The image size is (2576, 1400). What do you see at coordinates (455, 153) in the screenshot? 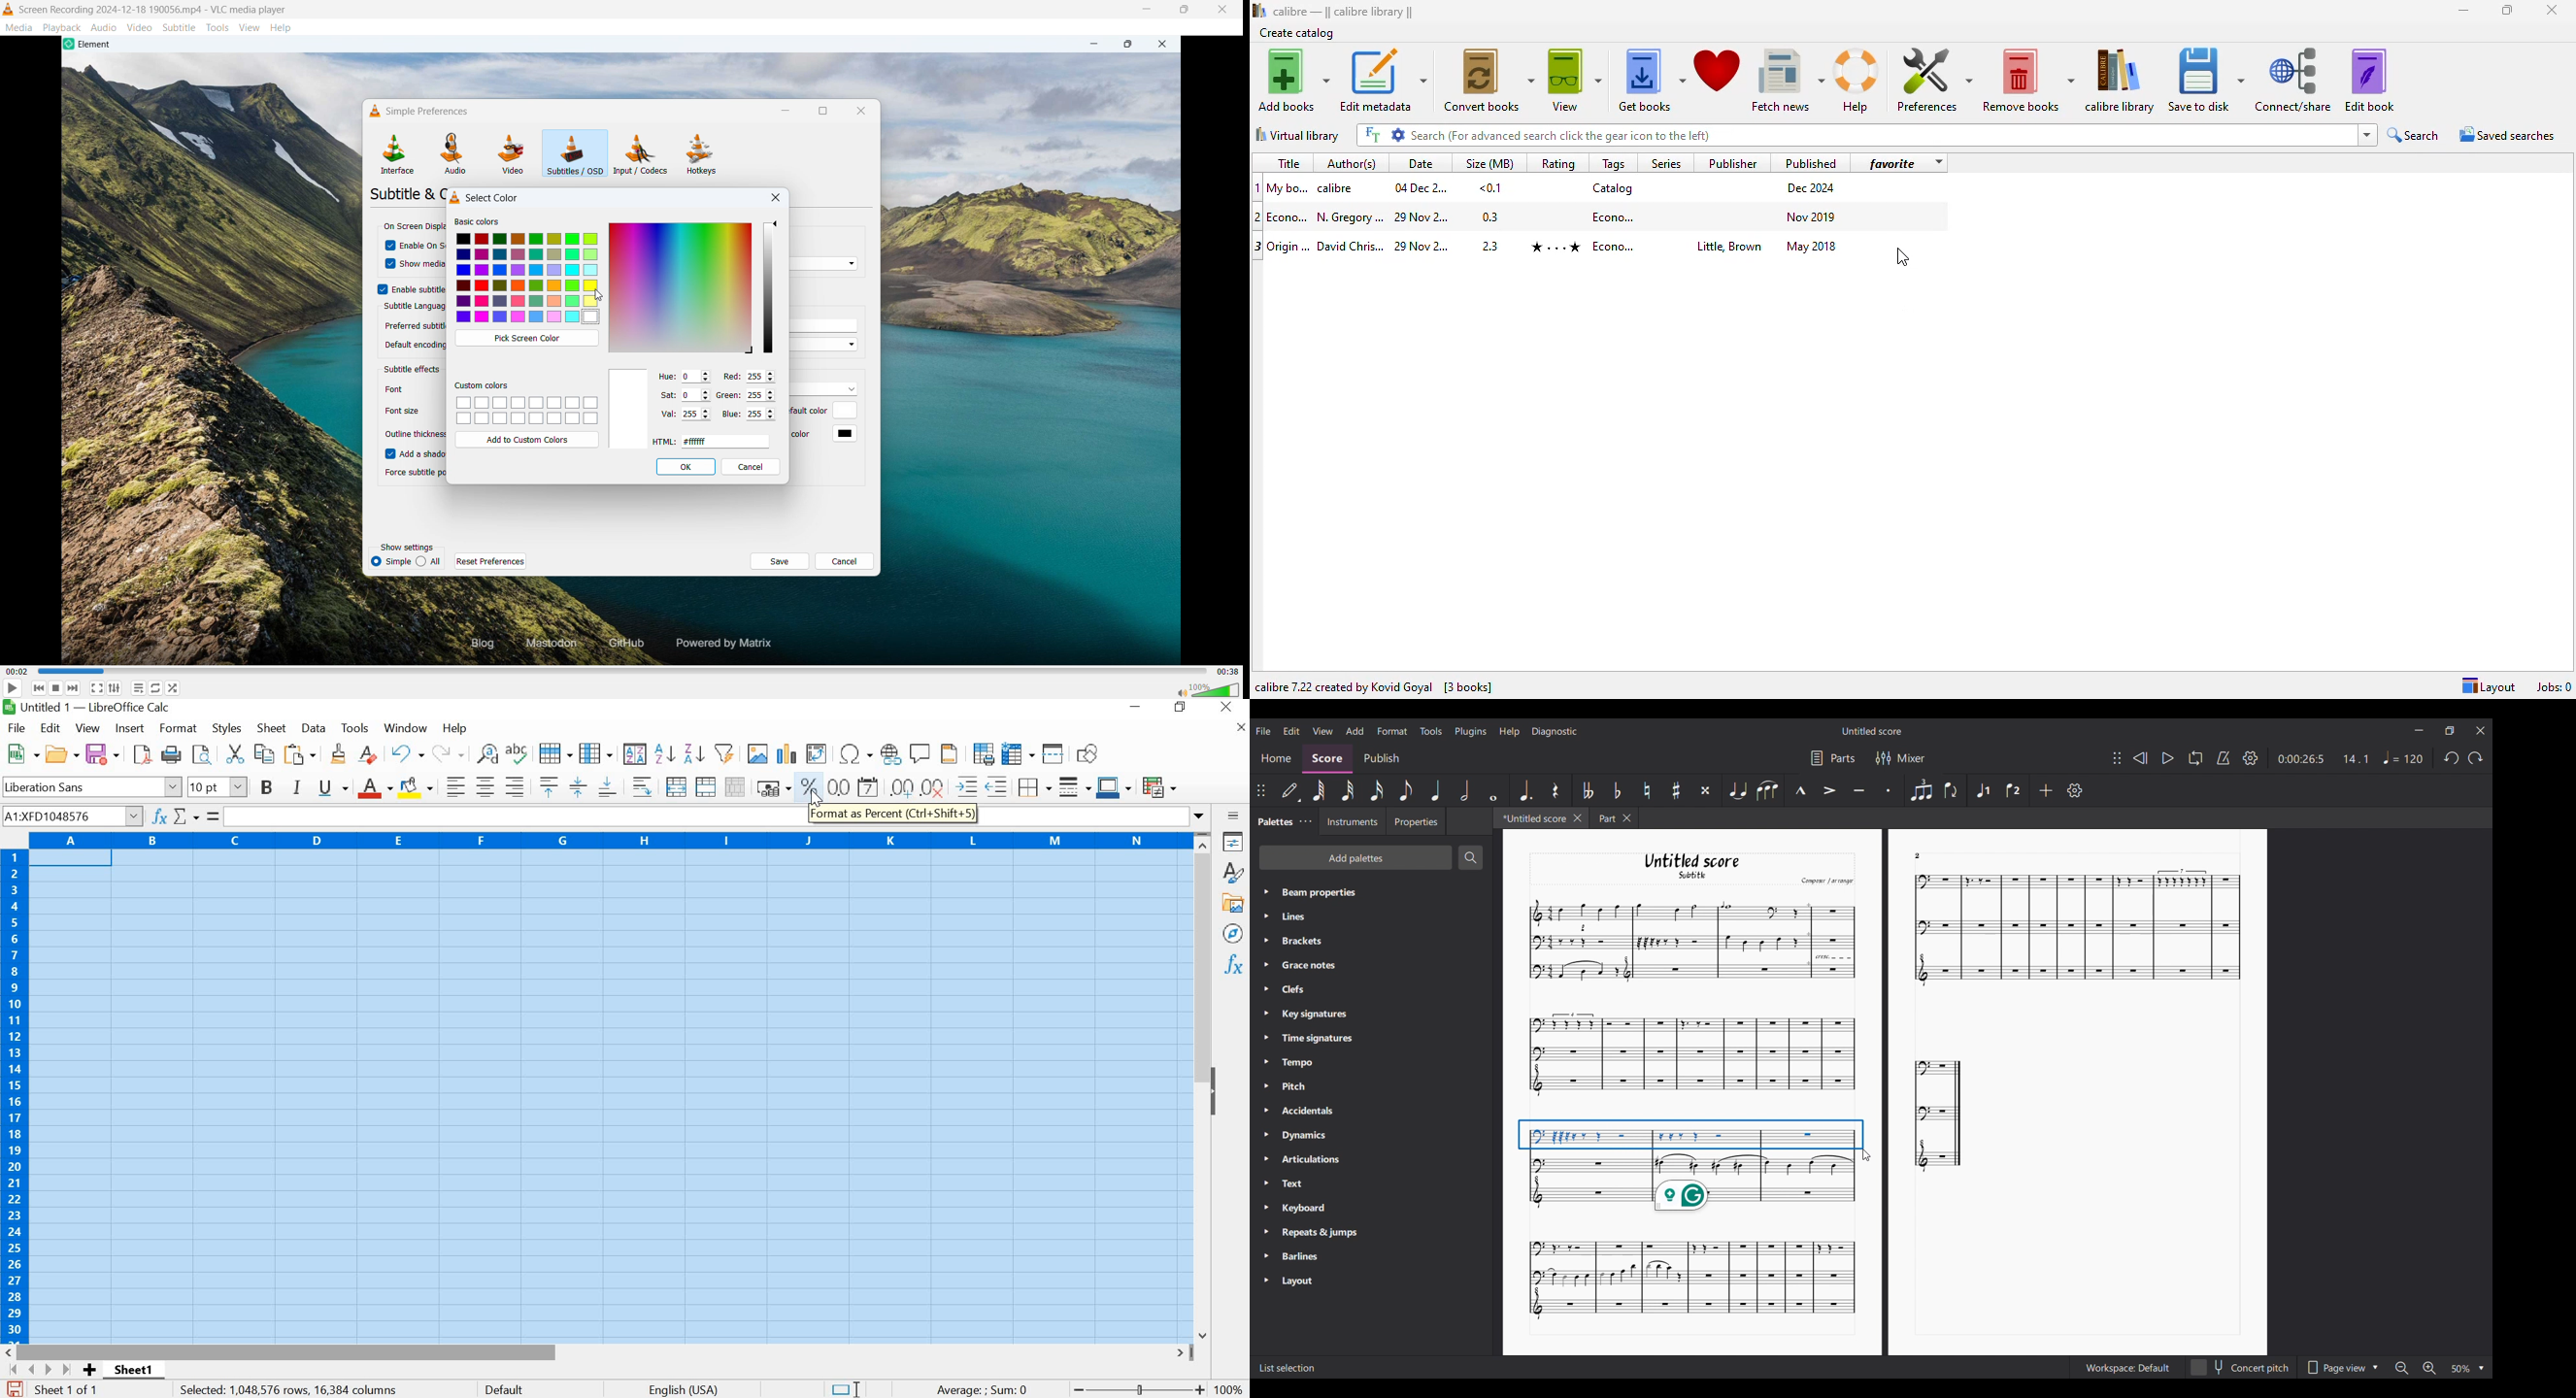
I see `Audio ` at bounding box center [455, 153].